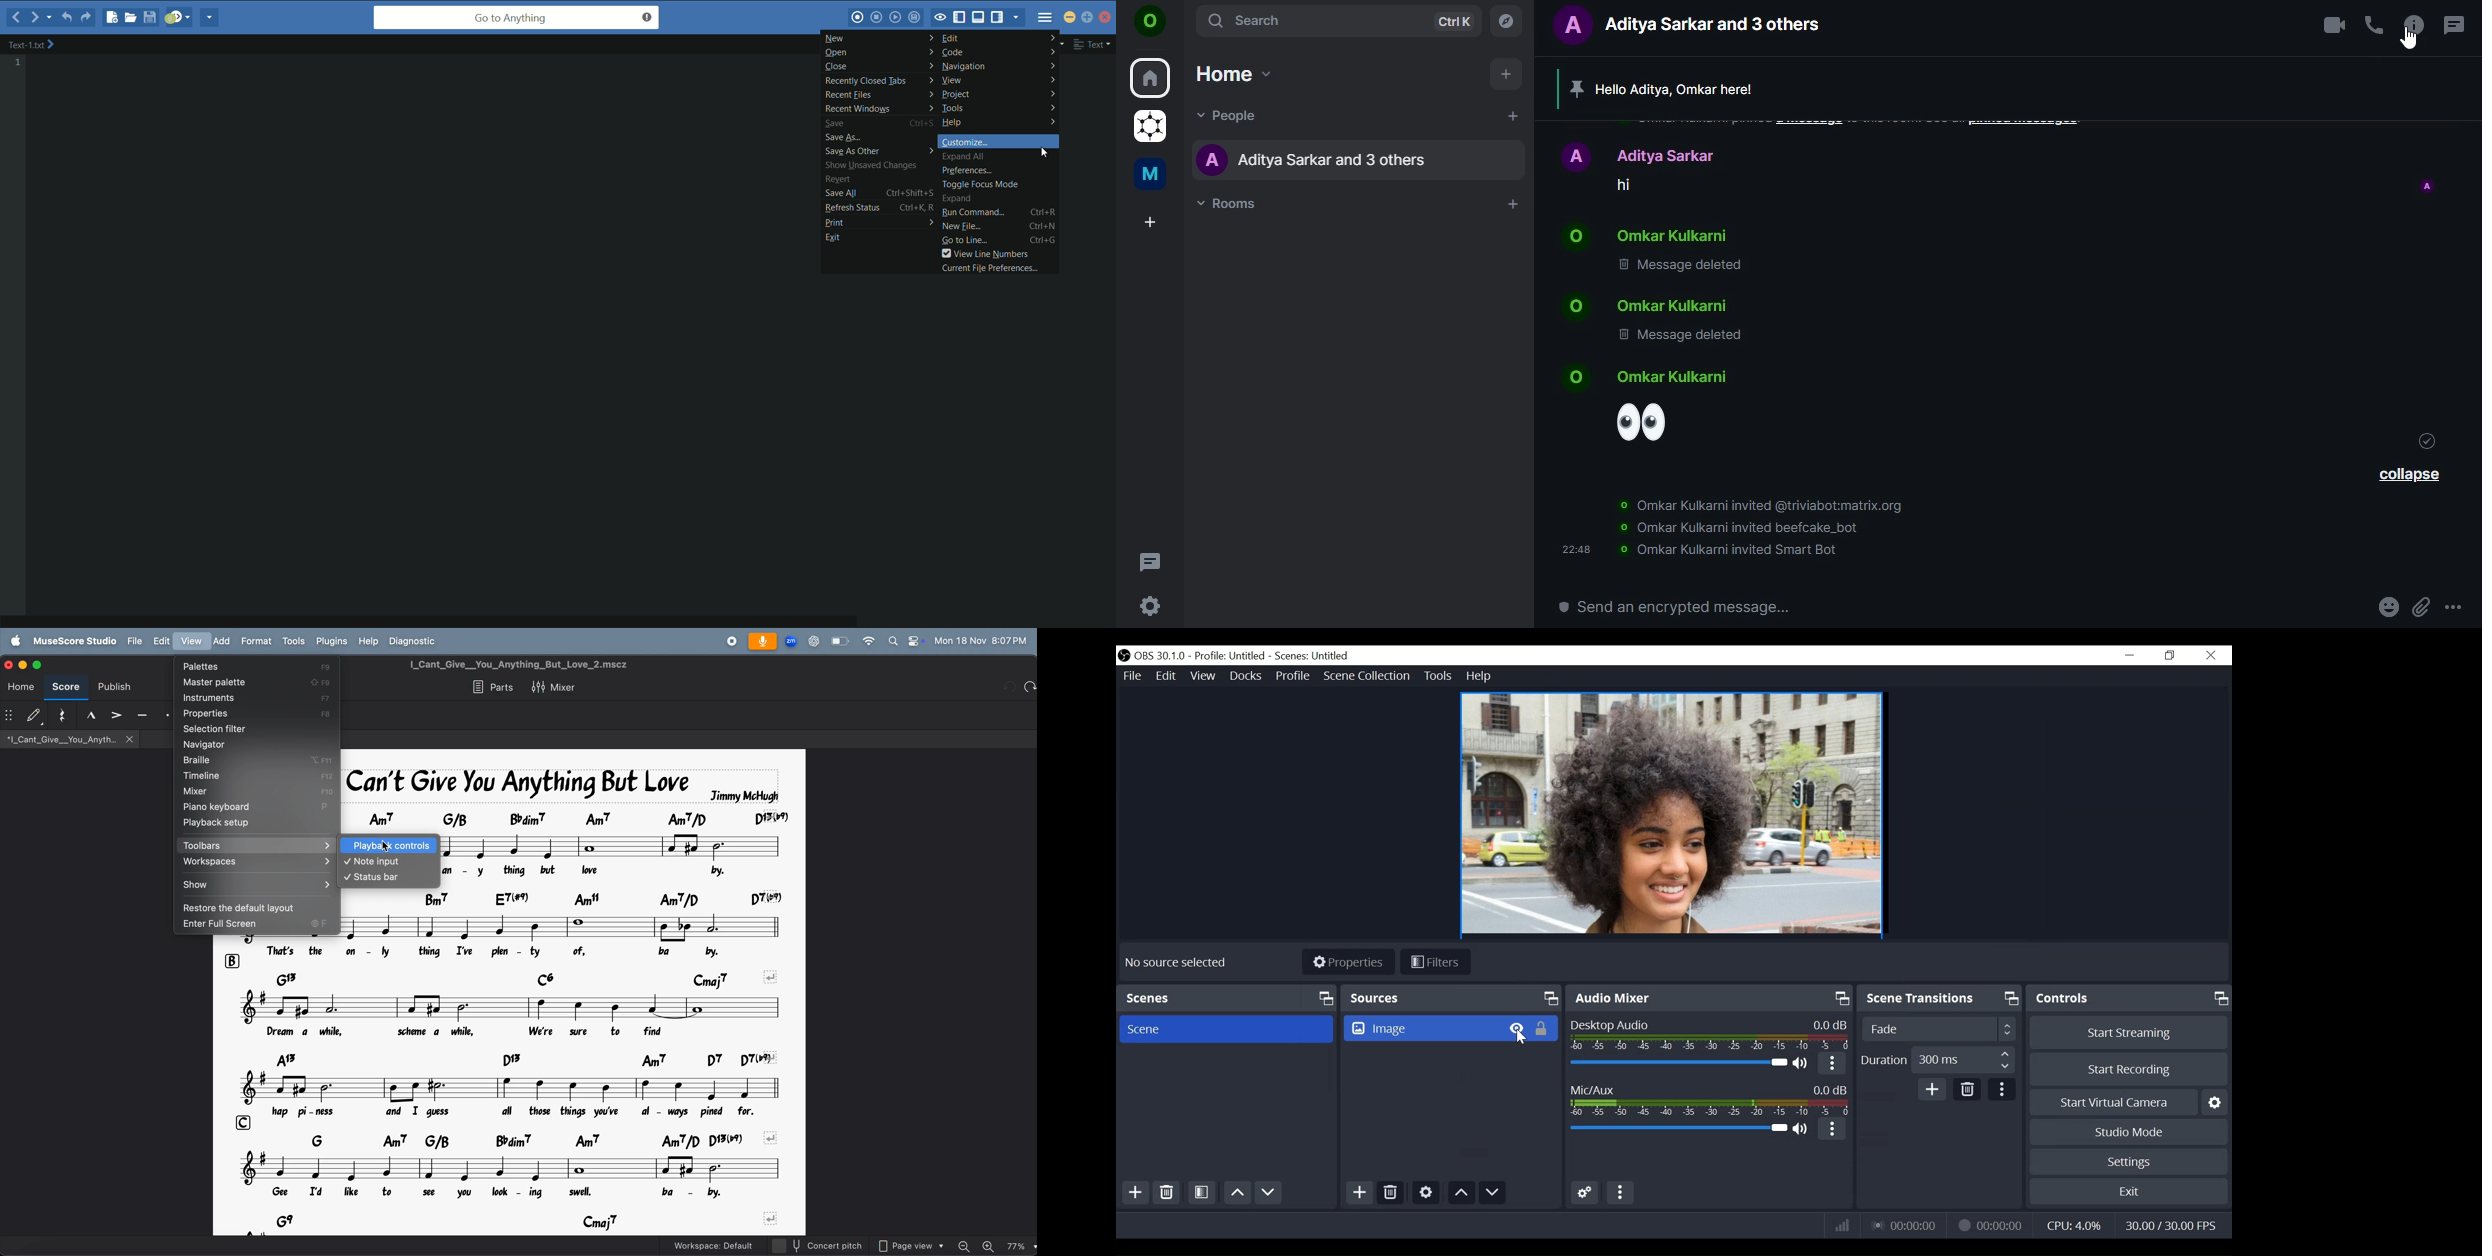  What do you see at coordinates (13, 641) in the screenshot?
I see `apple menu` at bounding box center [13, 641].